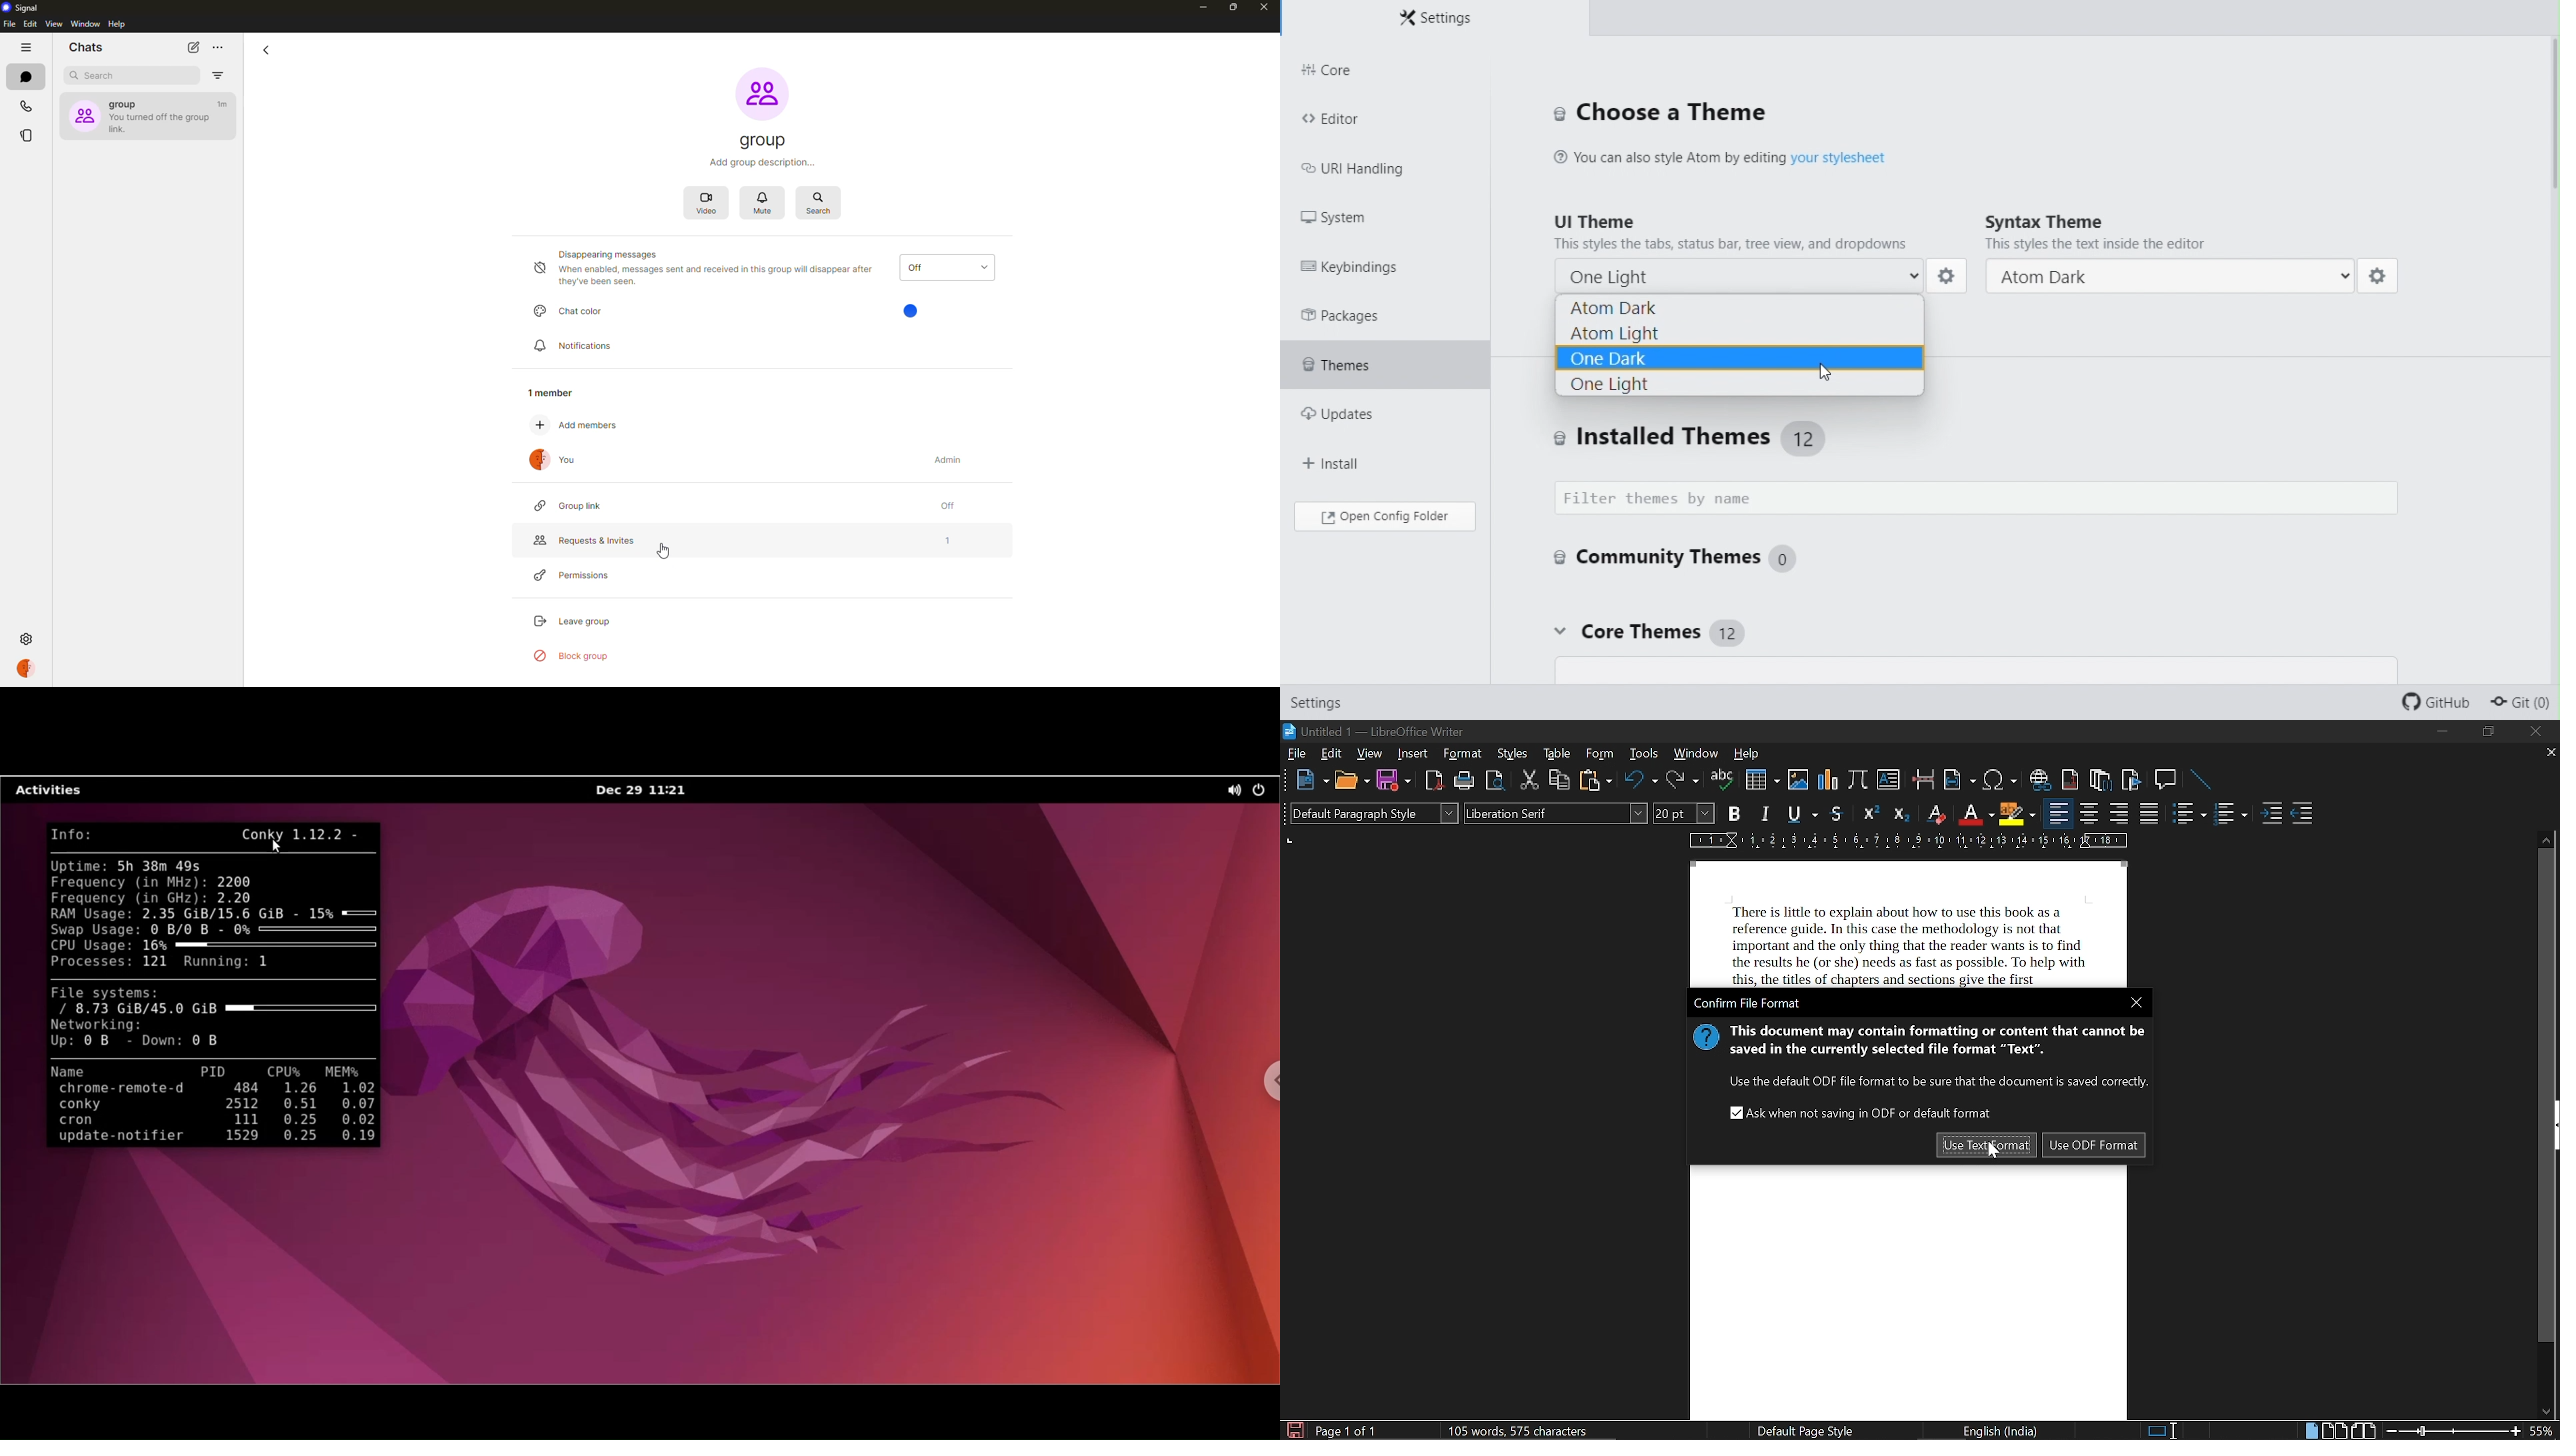 Image resolution: width=2576 pixels, height=1456 pixels. What do you see at coordinates (1798, 780) in the screenshot?
I see `insert image` at bounding box center [1798, 780].